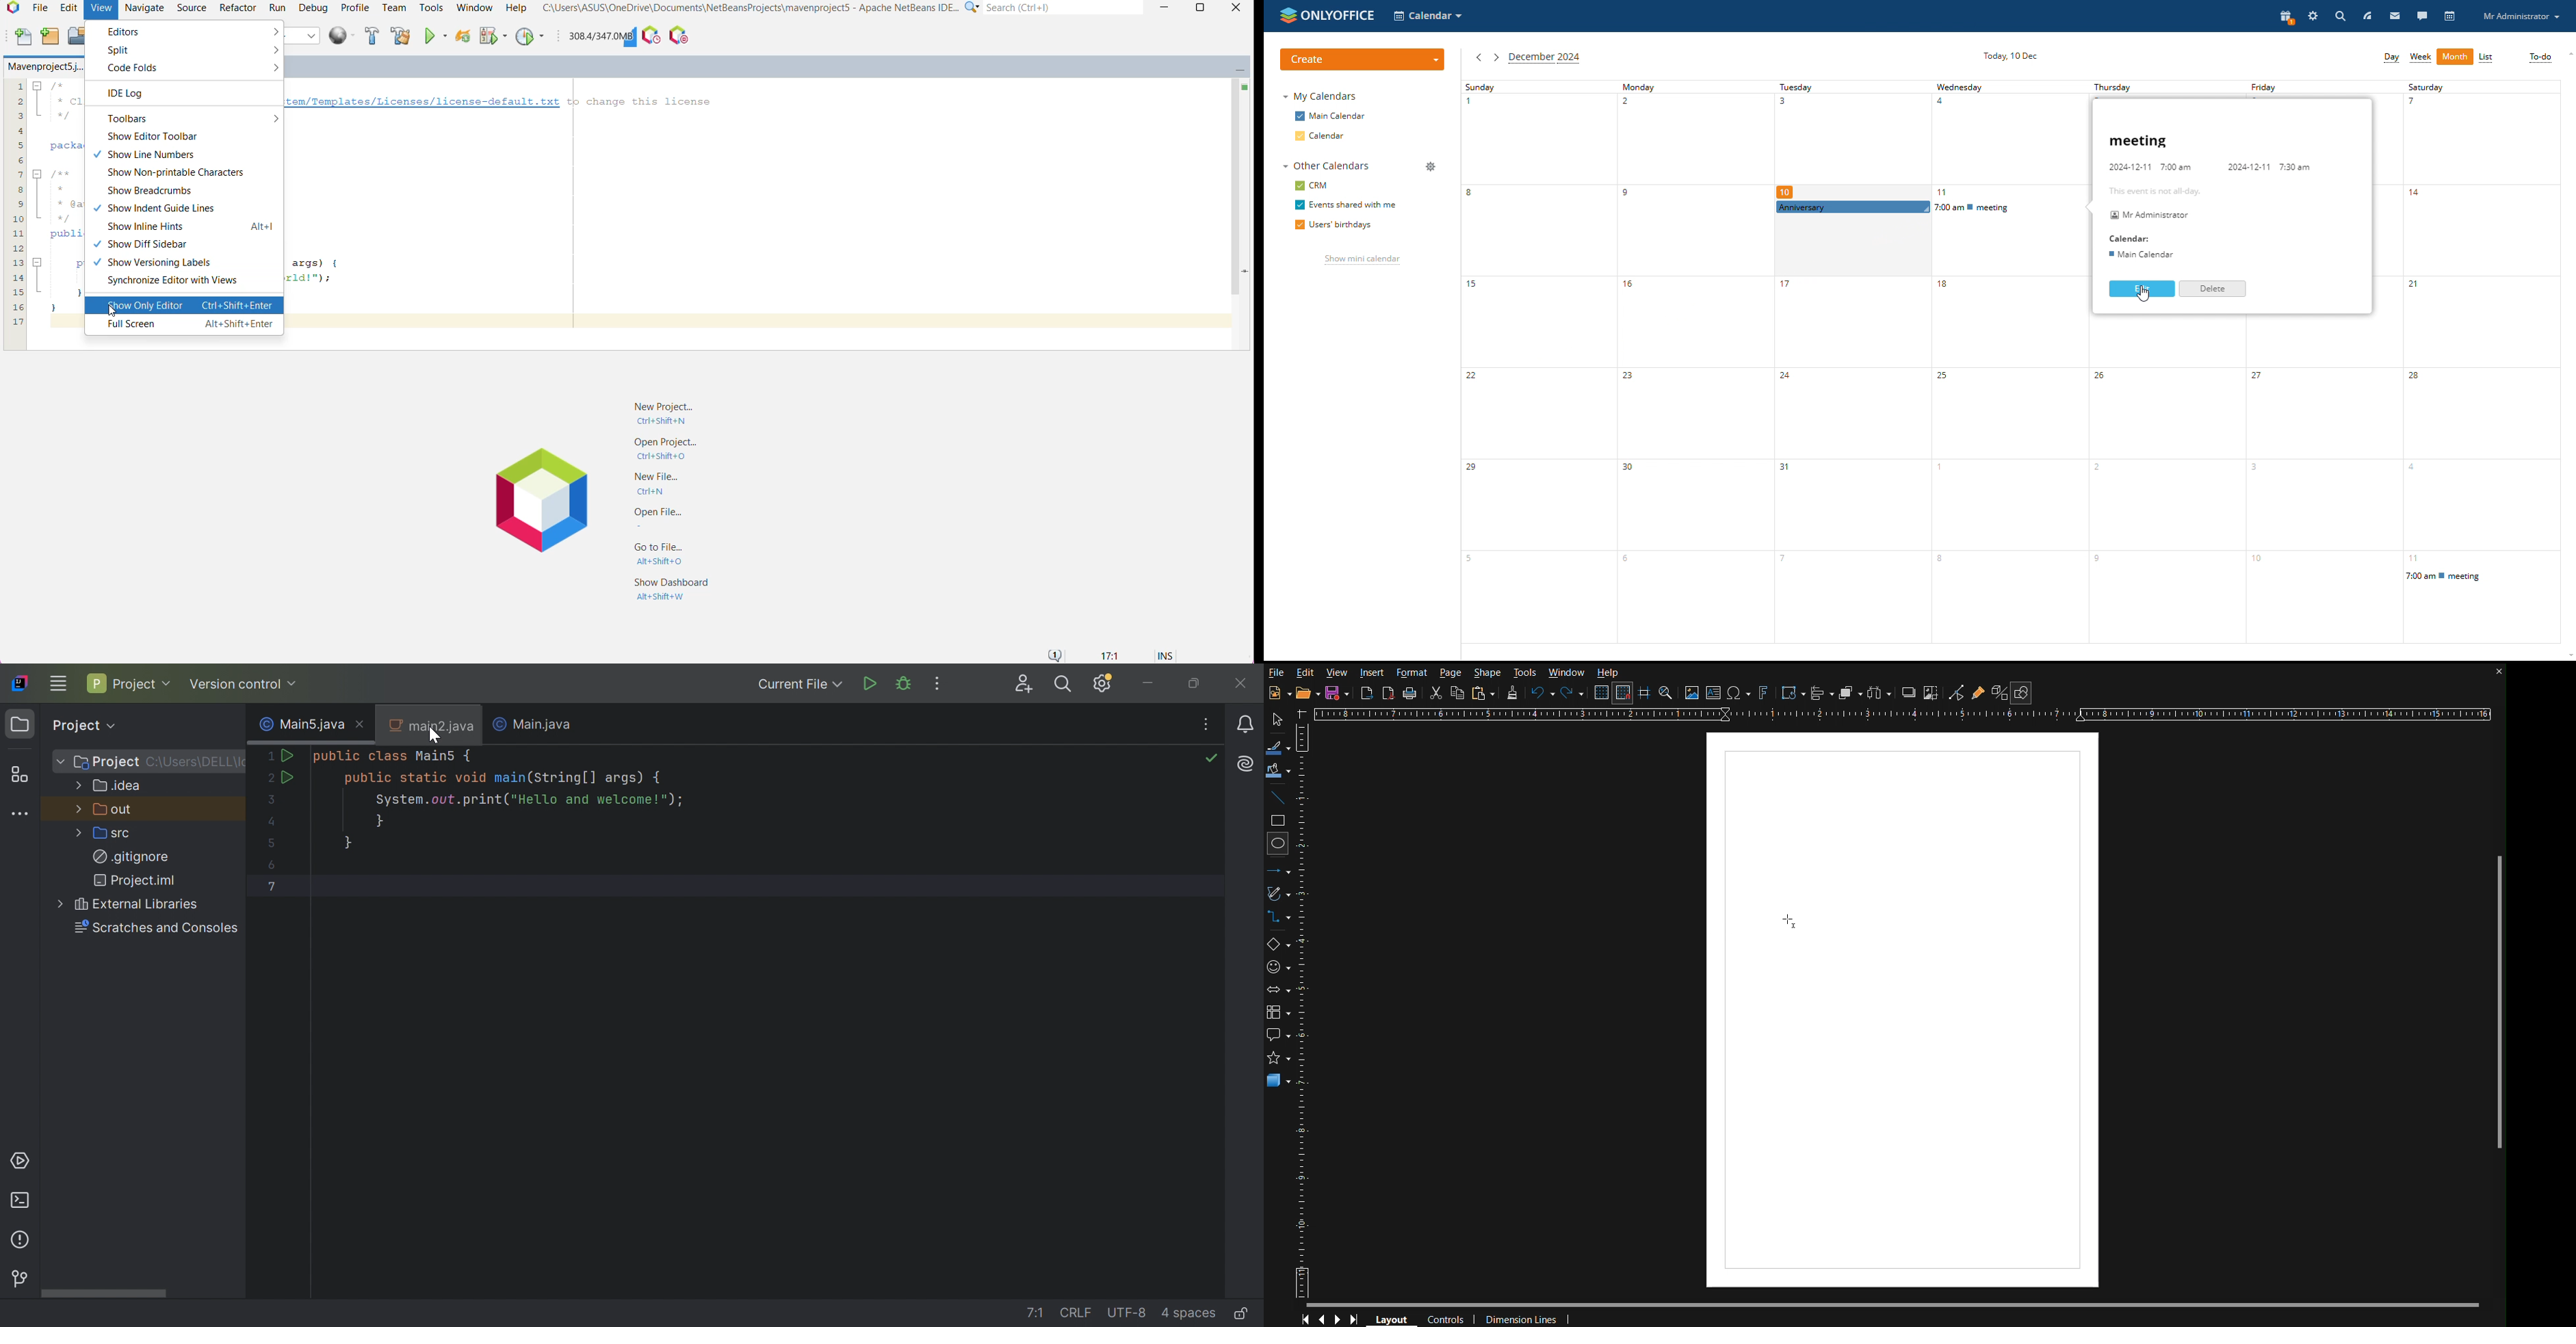  I want to click on New, so click(1335, 694).